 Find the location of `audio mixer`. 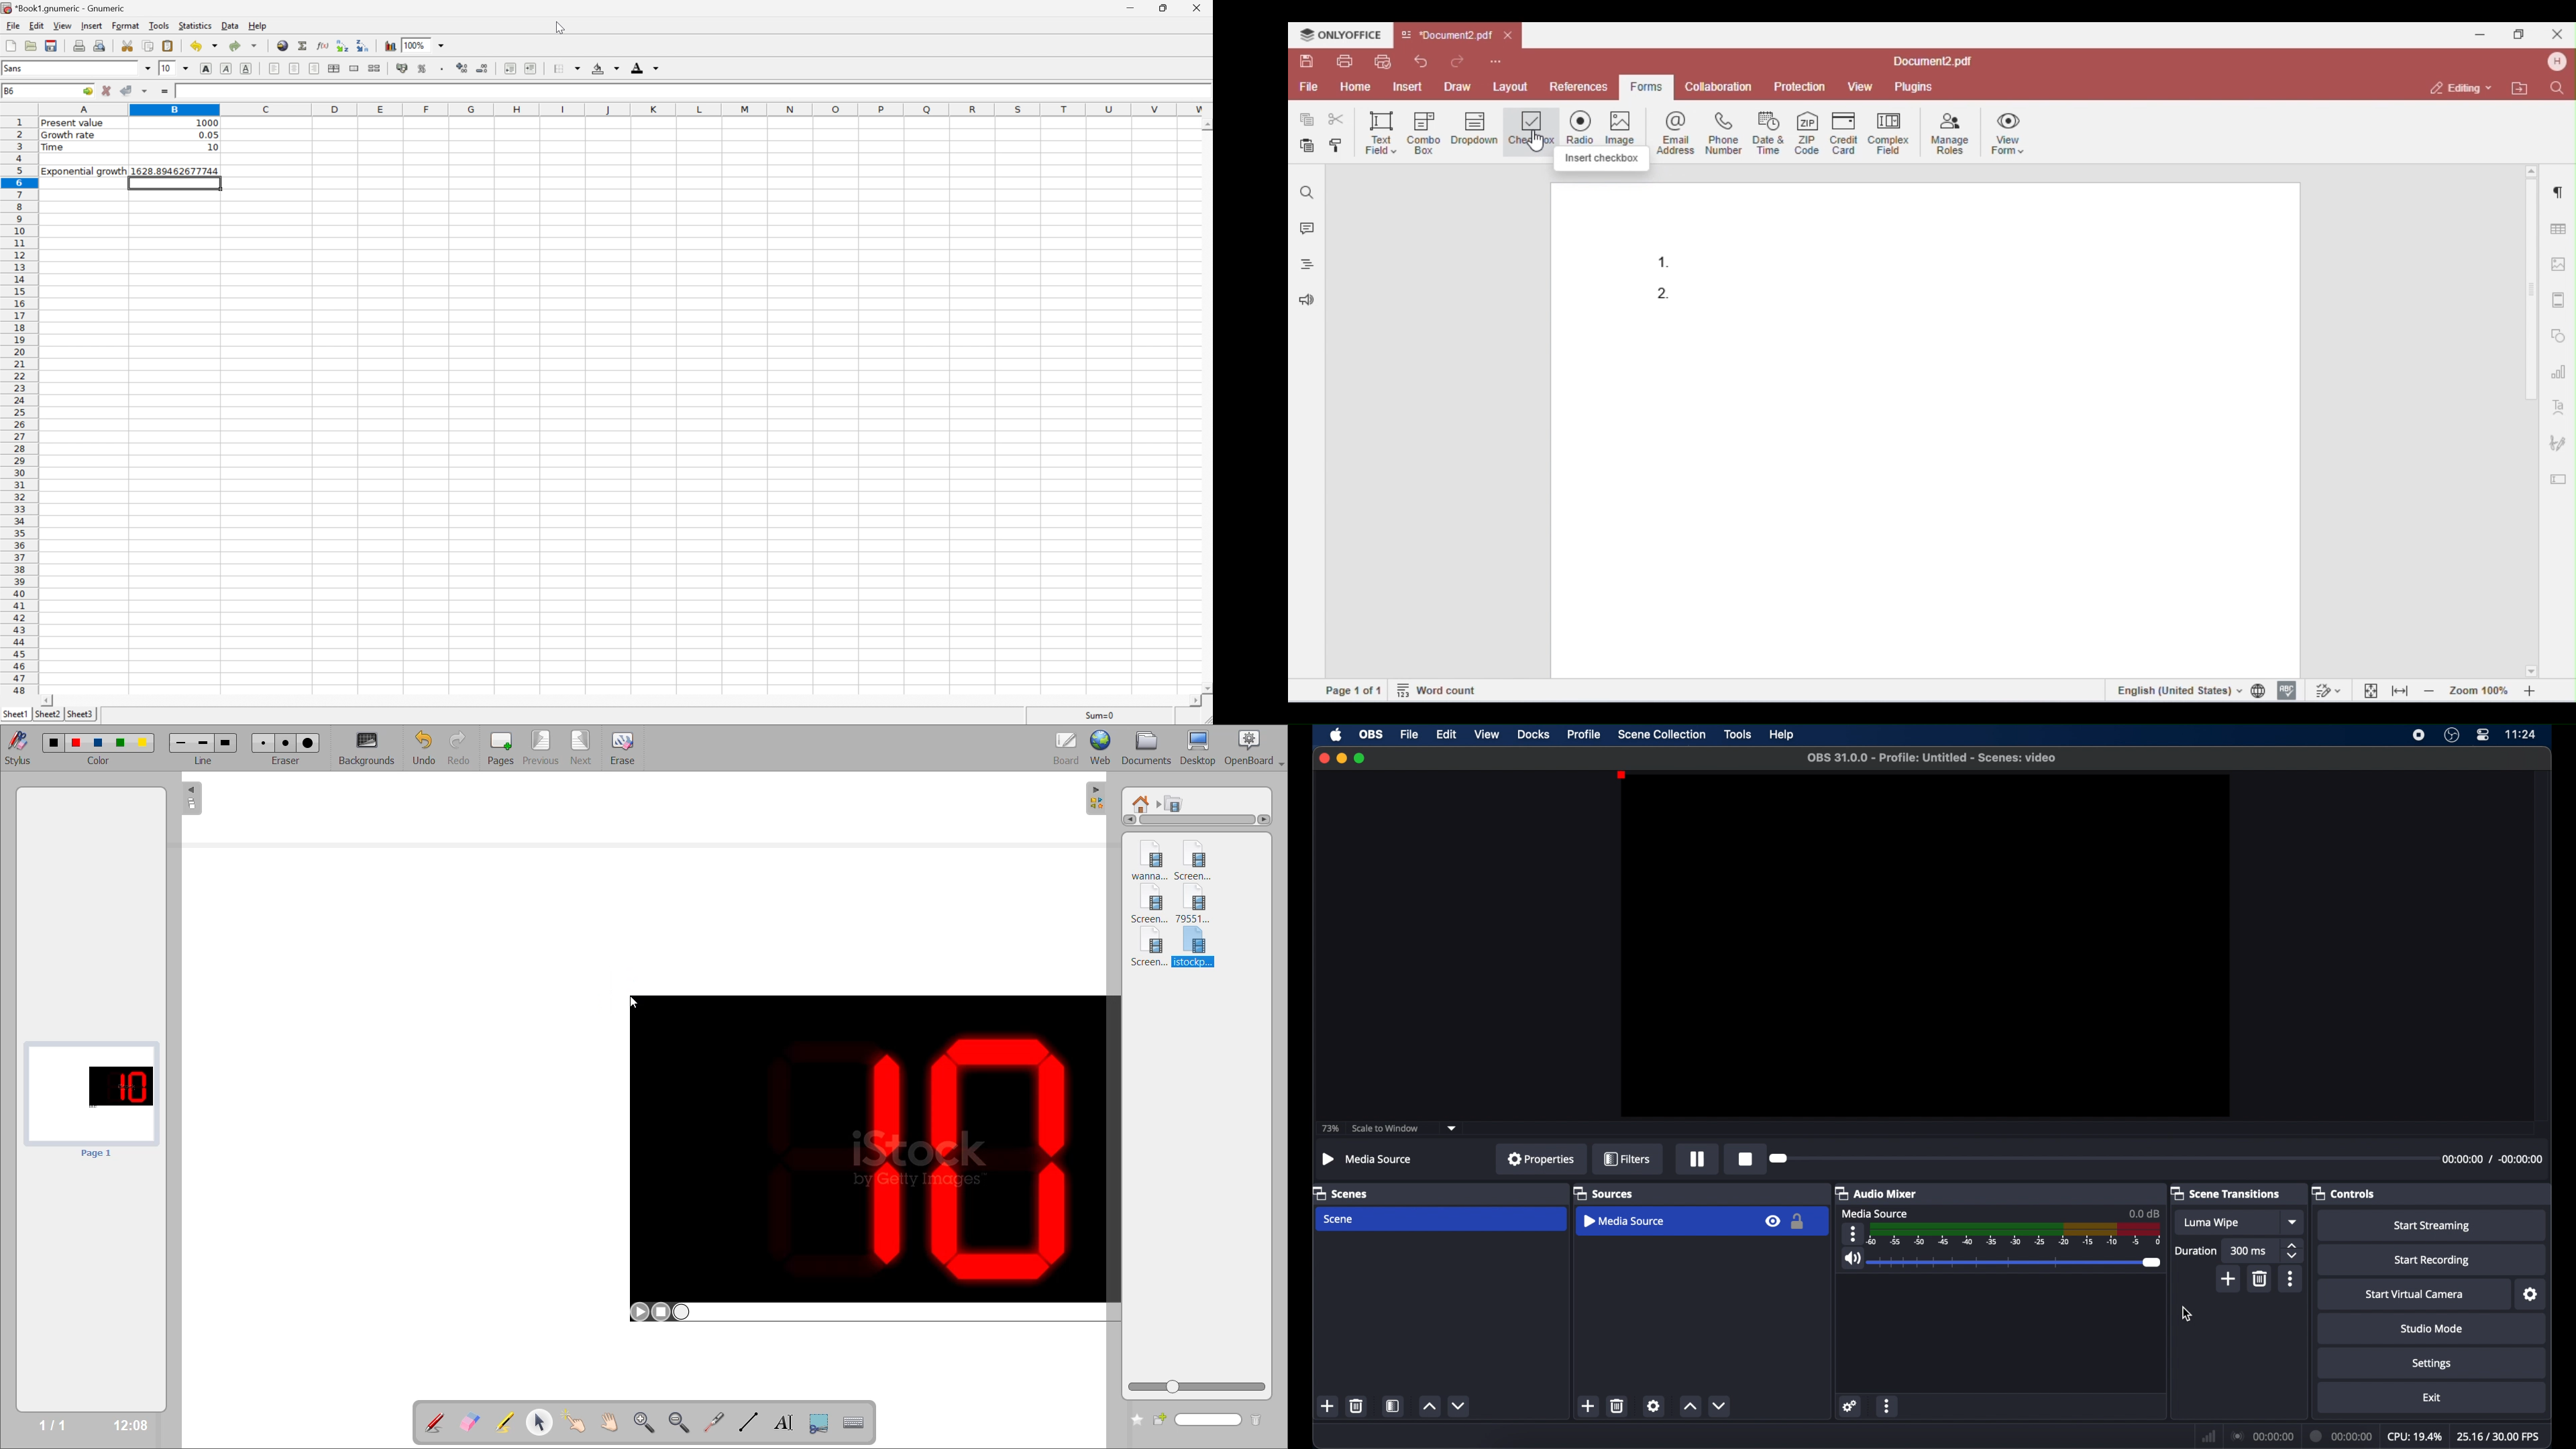

audio mixer is located at coordinates (1876, 1193).